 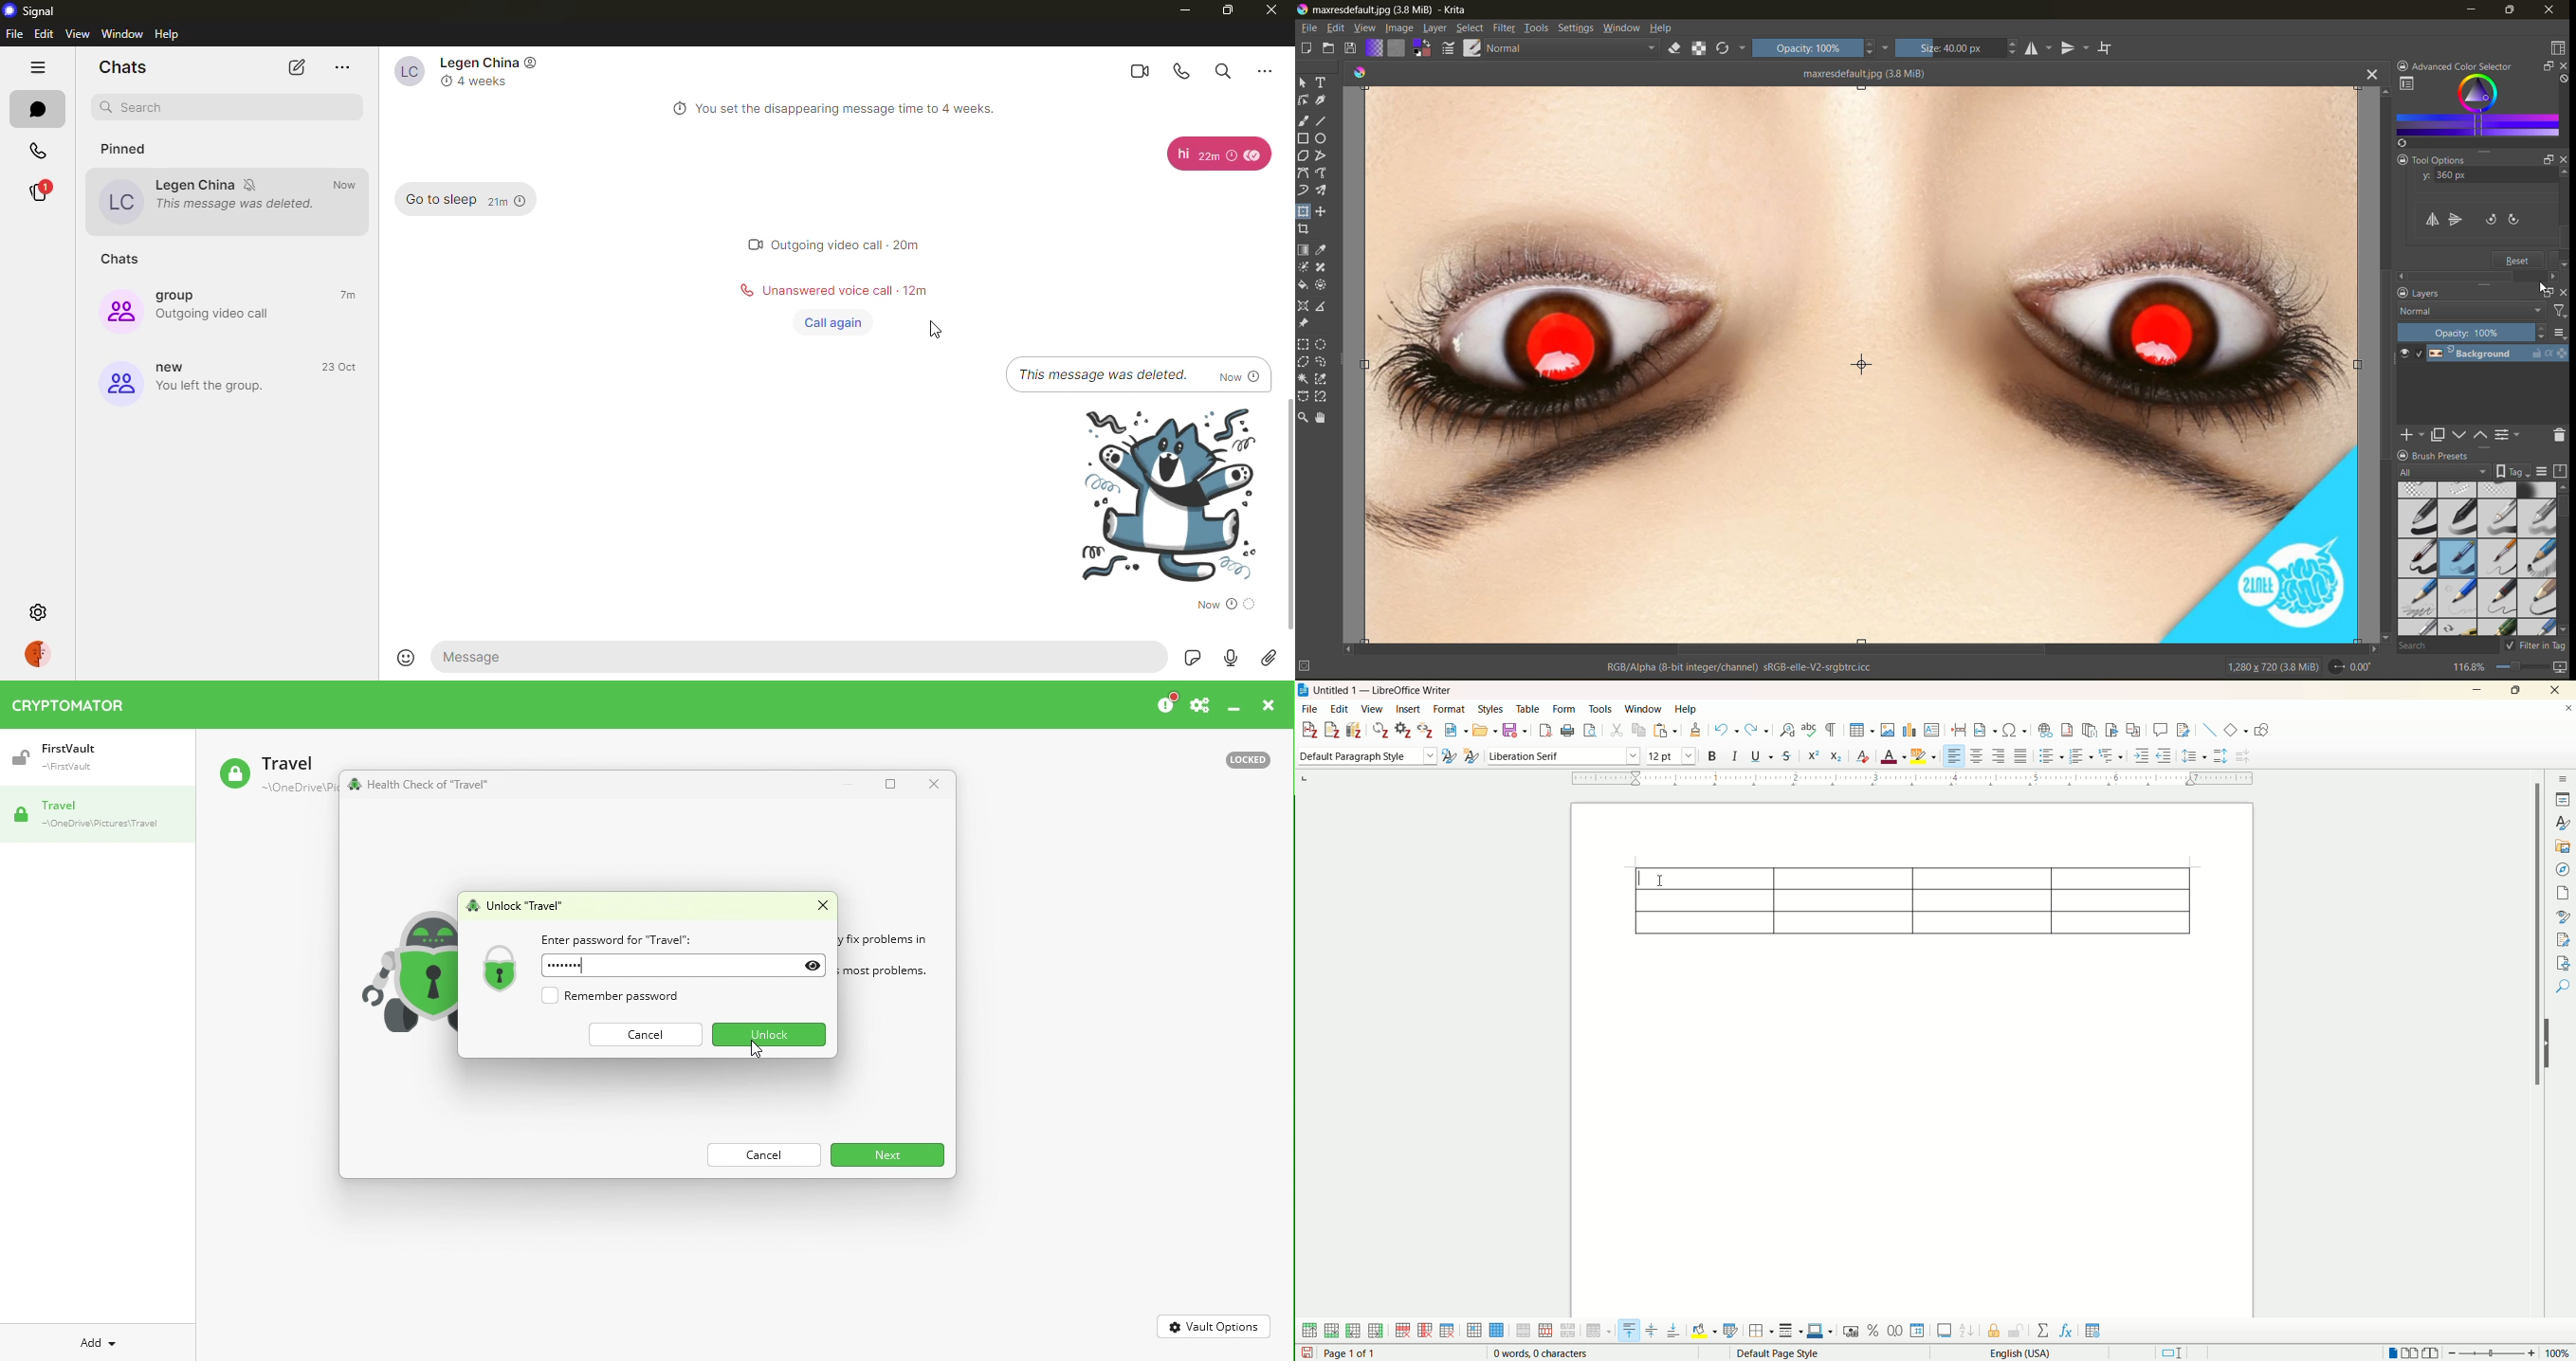 What do you see at coordinates (2069, 730) in the screenshot?
I see `insert footnote` at bounding box center [2069, 730].